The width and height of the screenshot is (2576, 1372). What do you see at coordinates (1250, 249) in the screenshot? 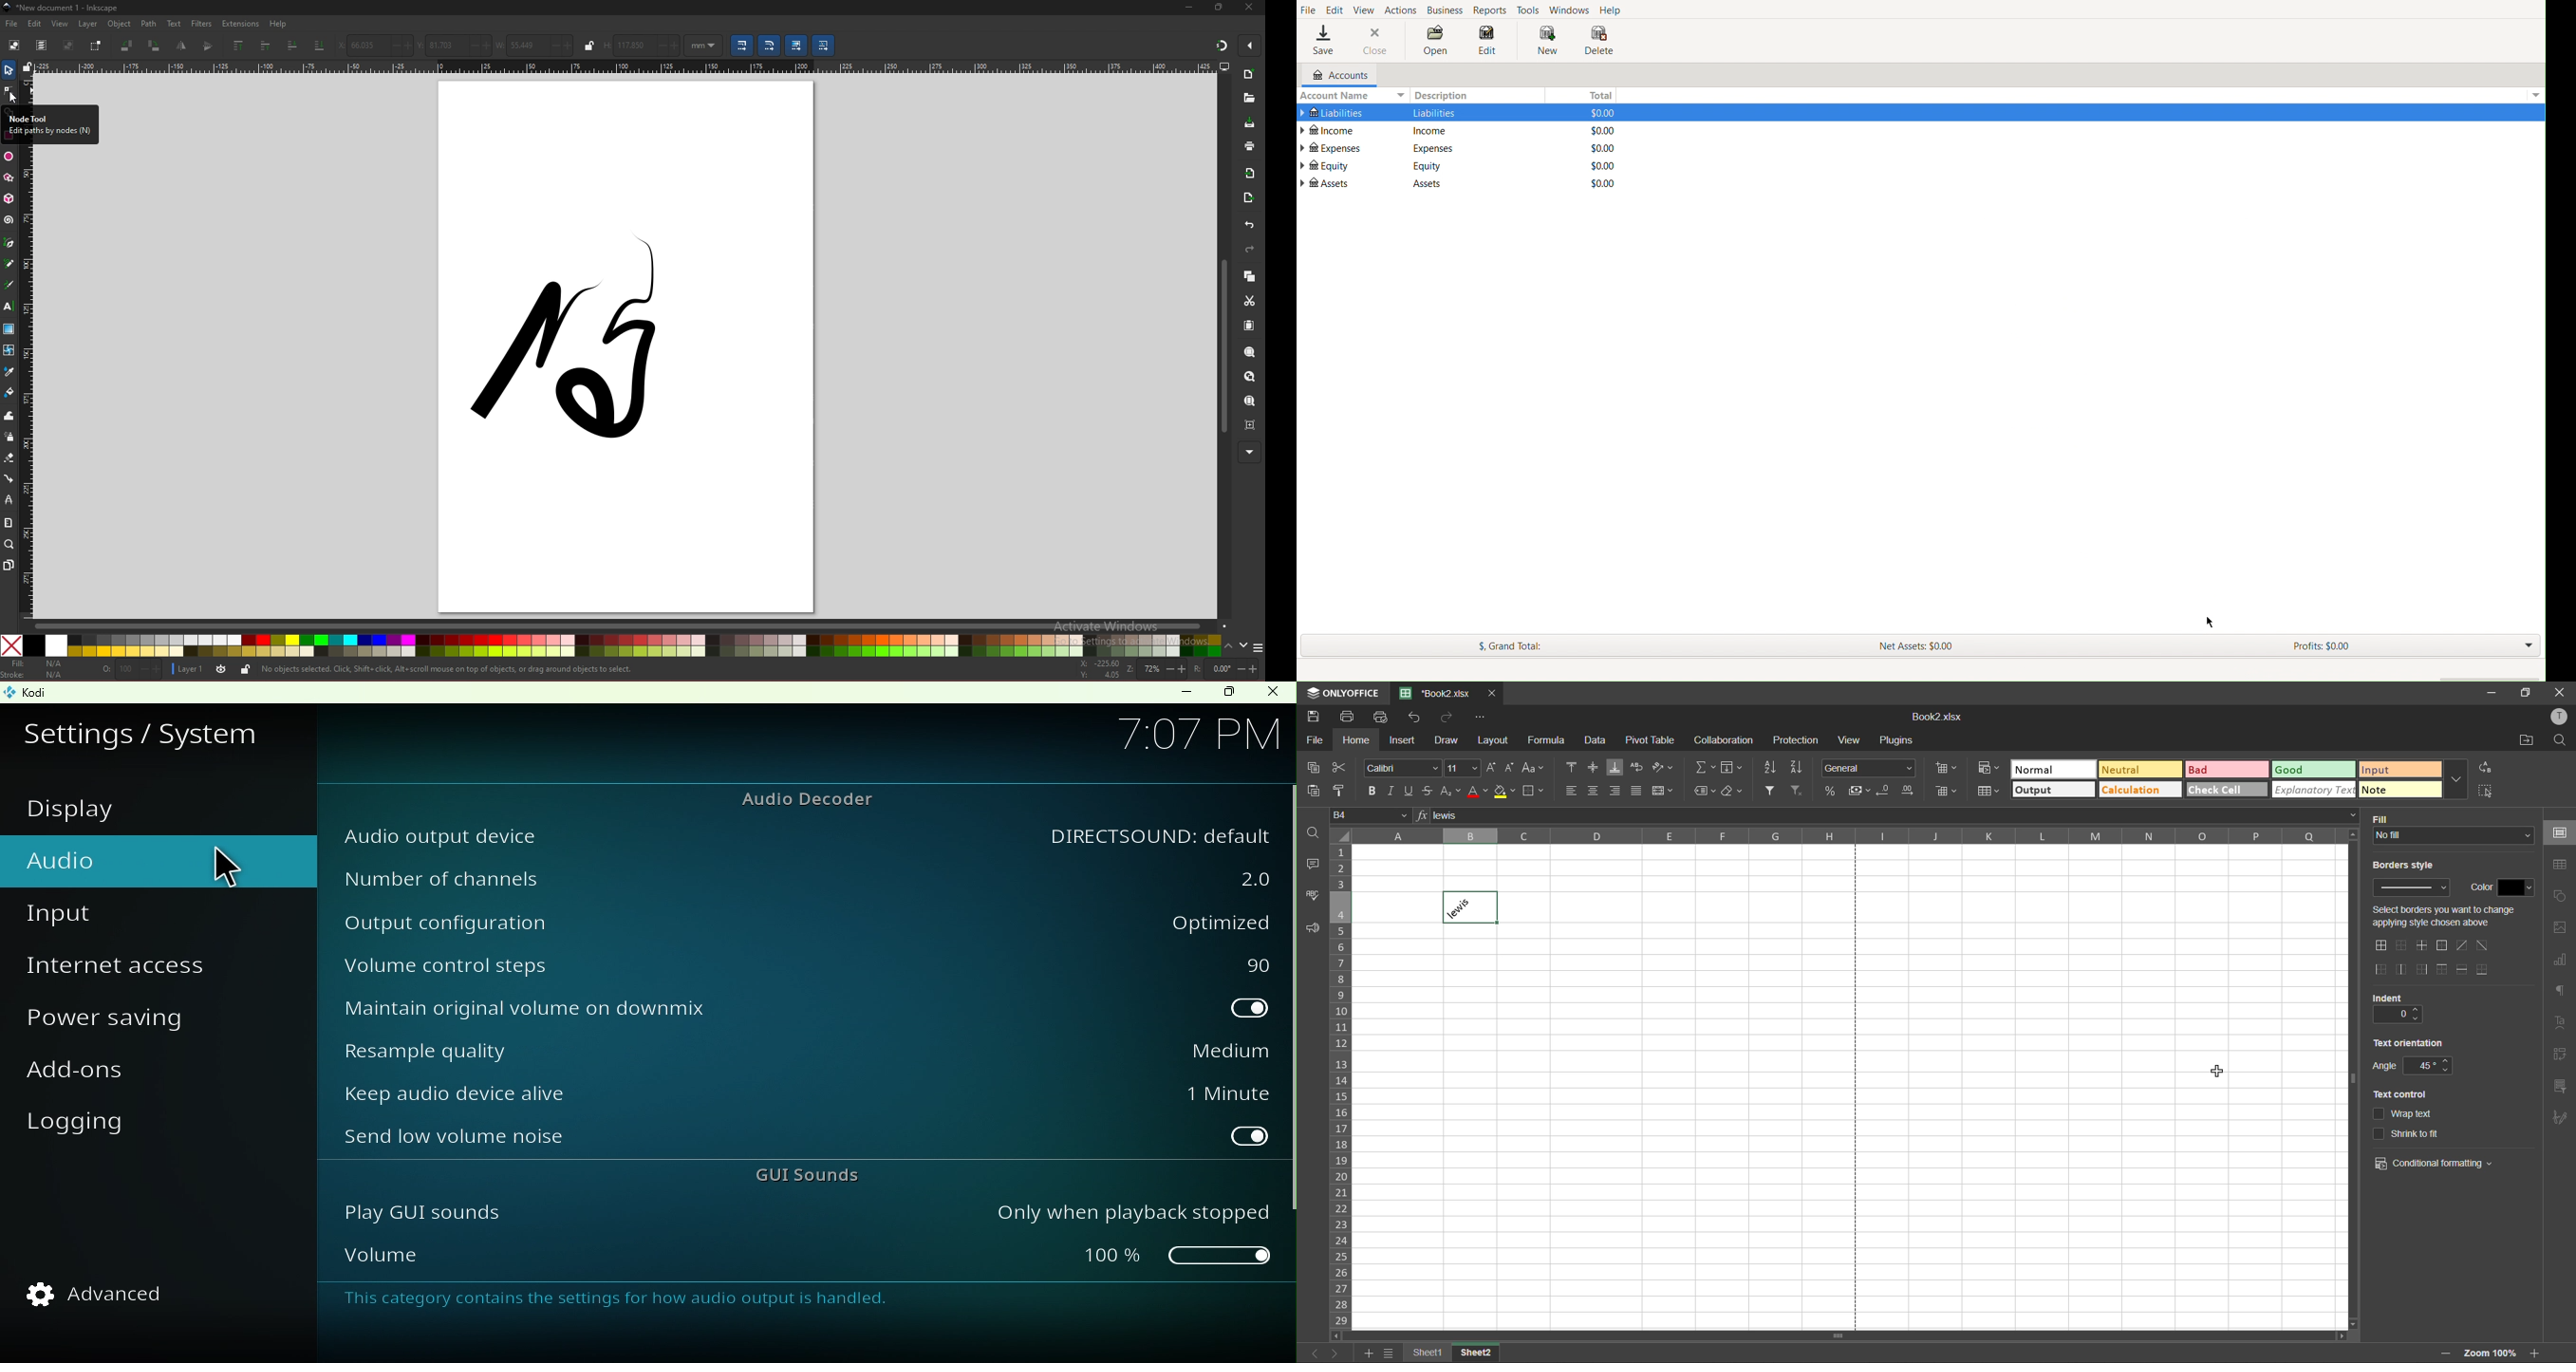
I see `redo` at bounding box center [1250, 249].